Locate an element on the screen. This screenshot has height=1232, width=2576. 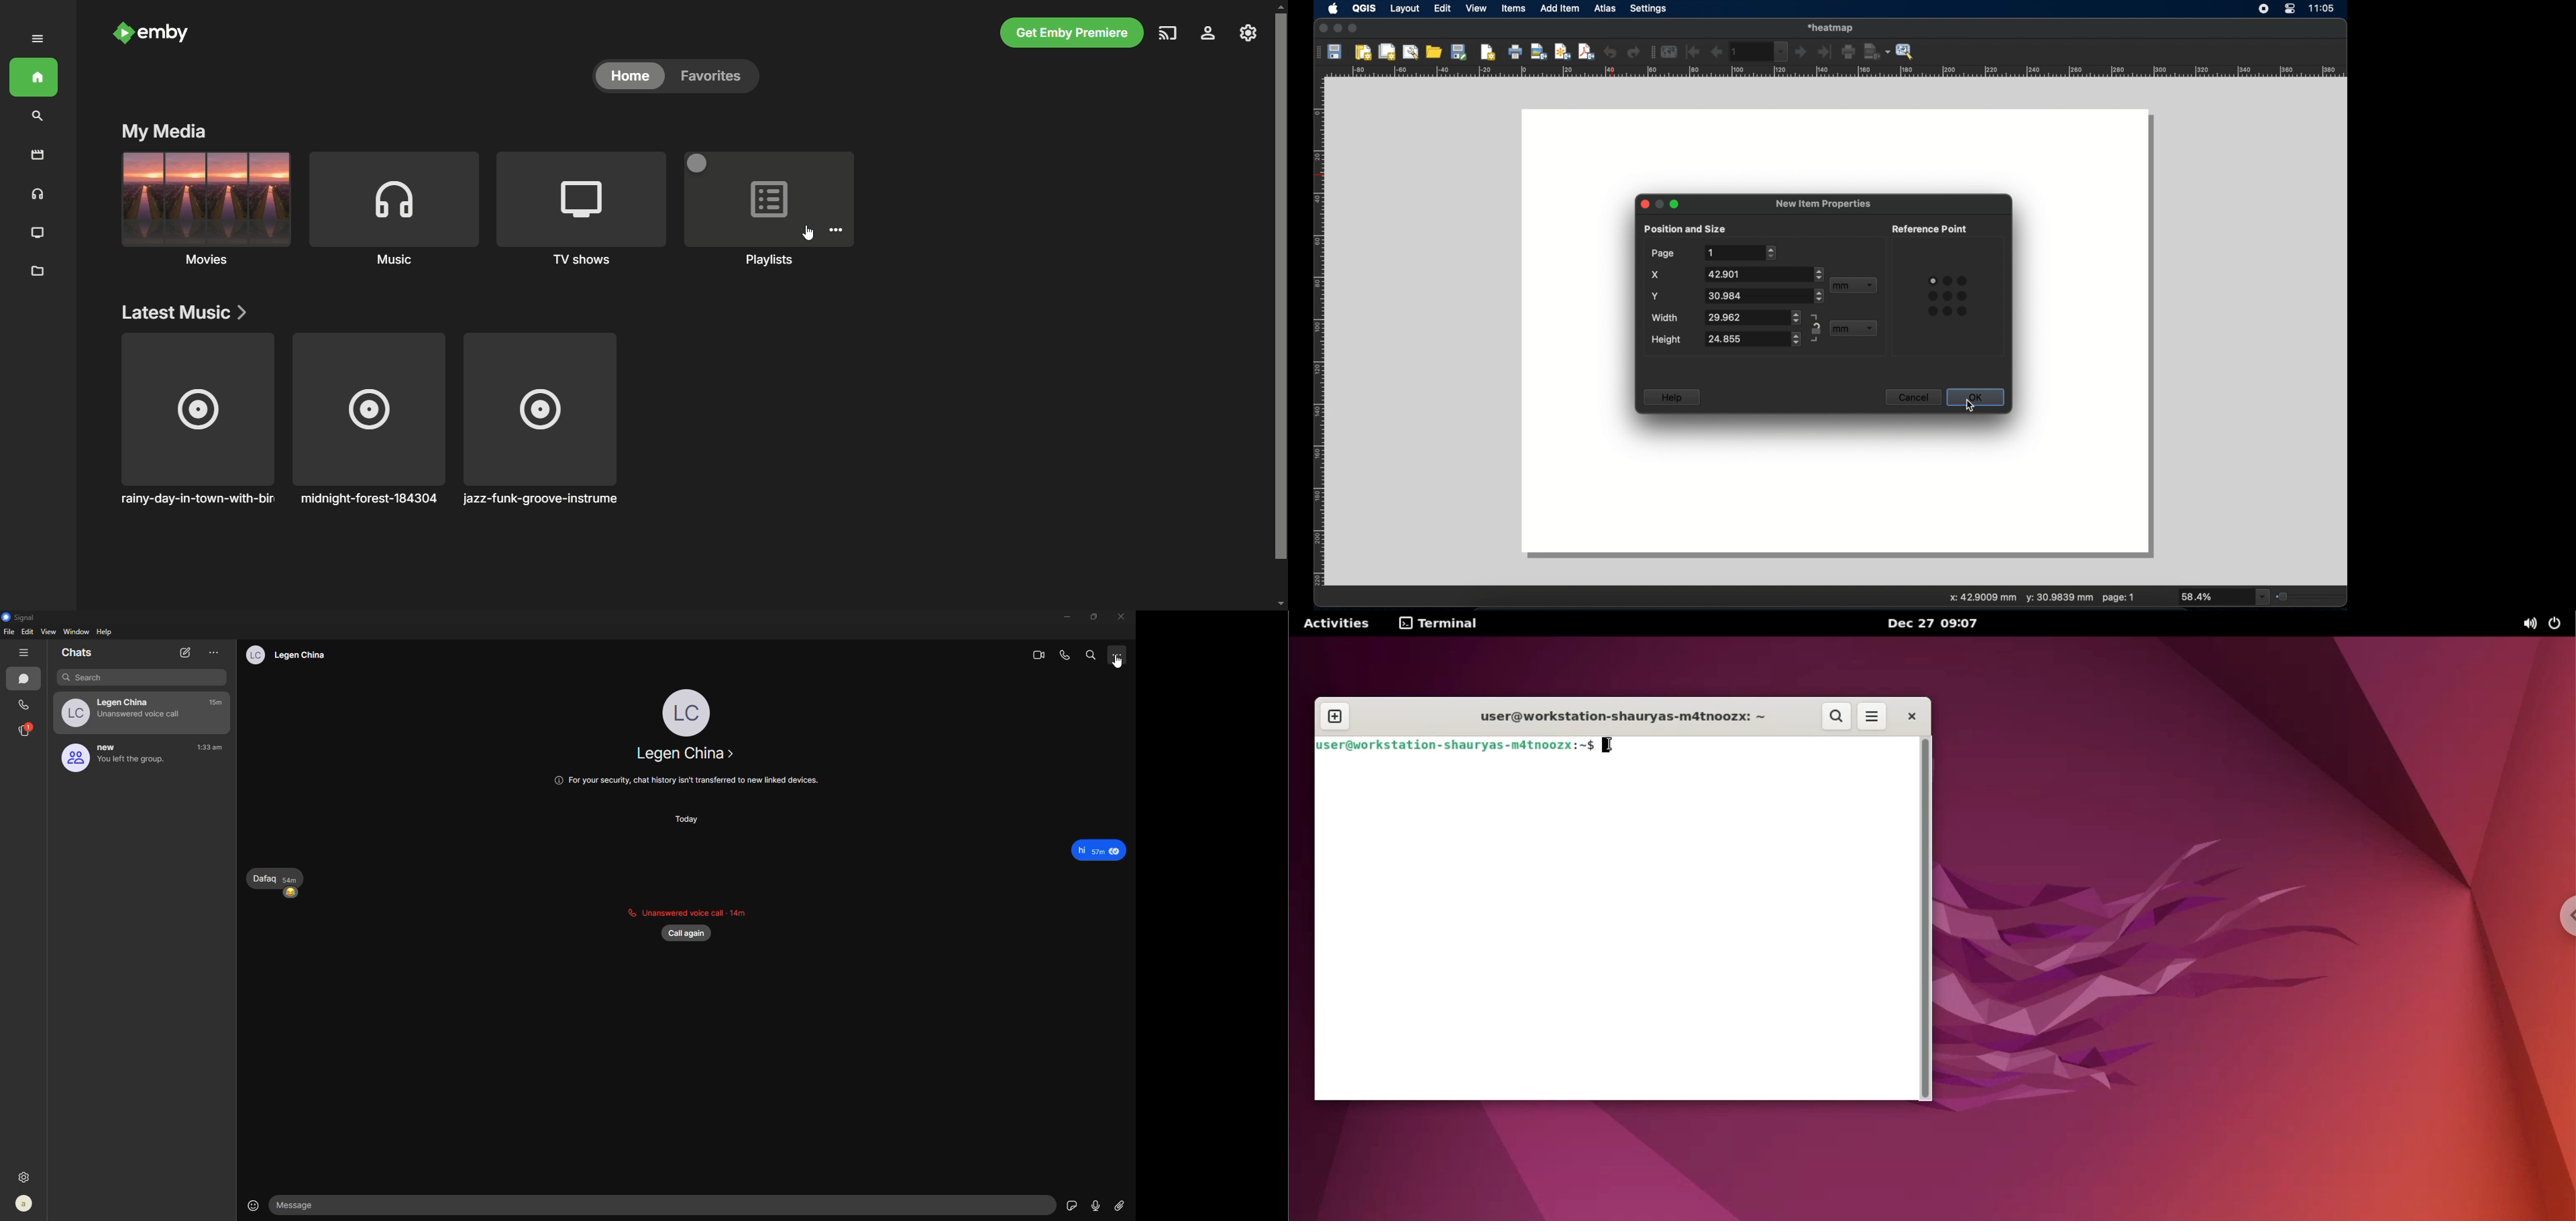
message is located at coordinates (1090, 848).